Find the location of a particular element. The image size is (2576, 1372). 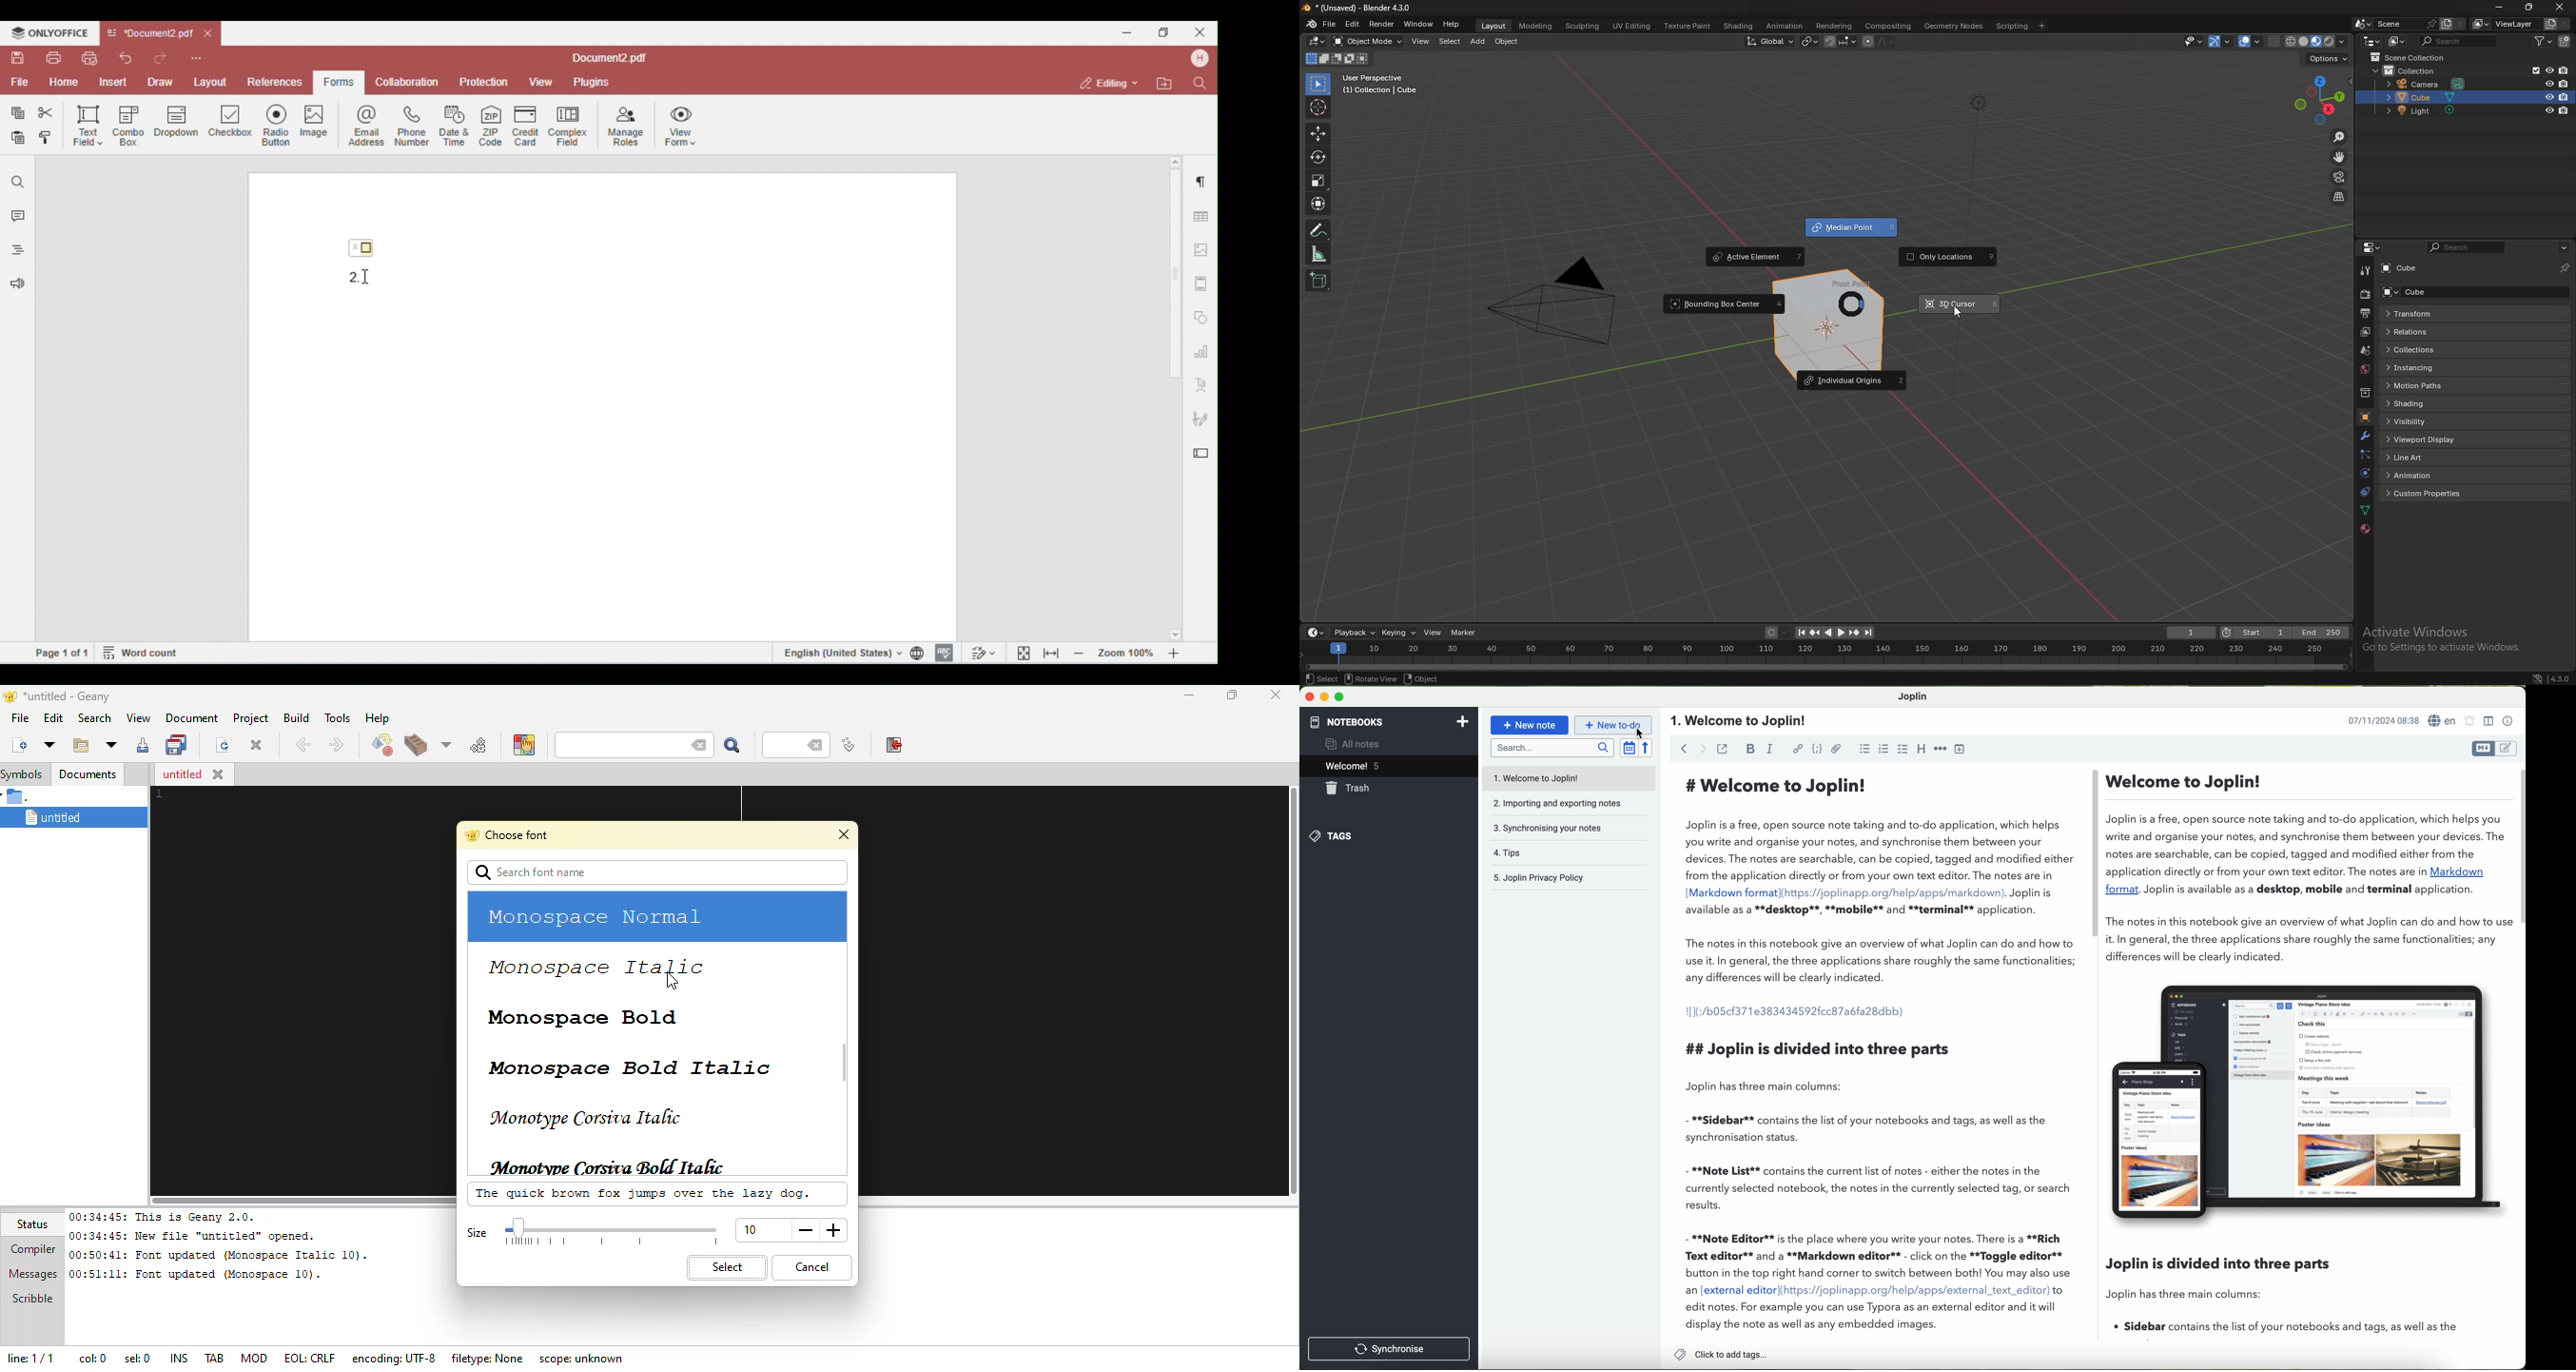

add cube is located at coordinates (1318, 280).